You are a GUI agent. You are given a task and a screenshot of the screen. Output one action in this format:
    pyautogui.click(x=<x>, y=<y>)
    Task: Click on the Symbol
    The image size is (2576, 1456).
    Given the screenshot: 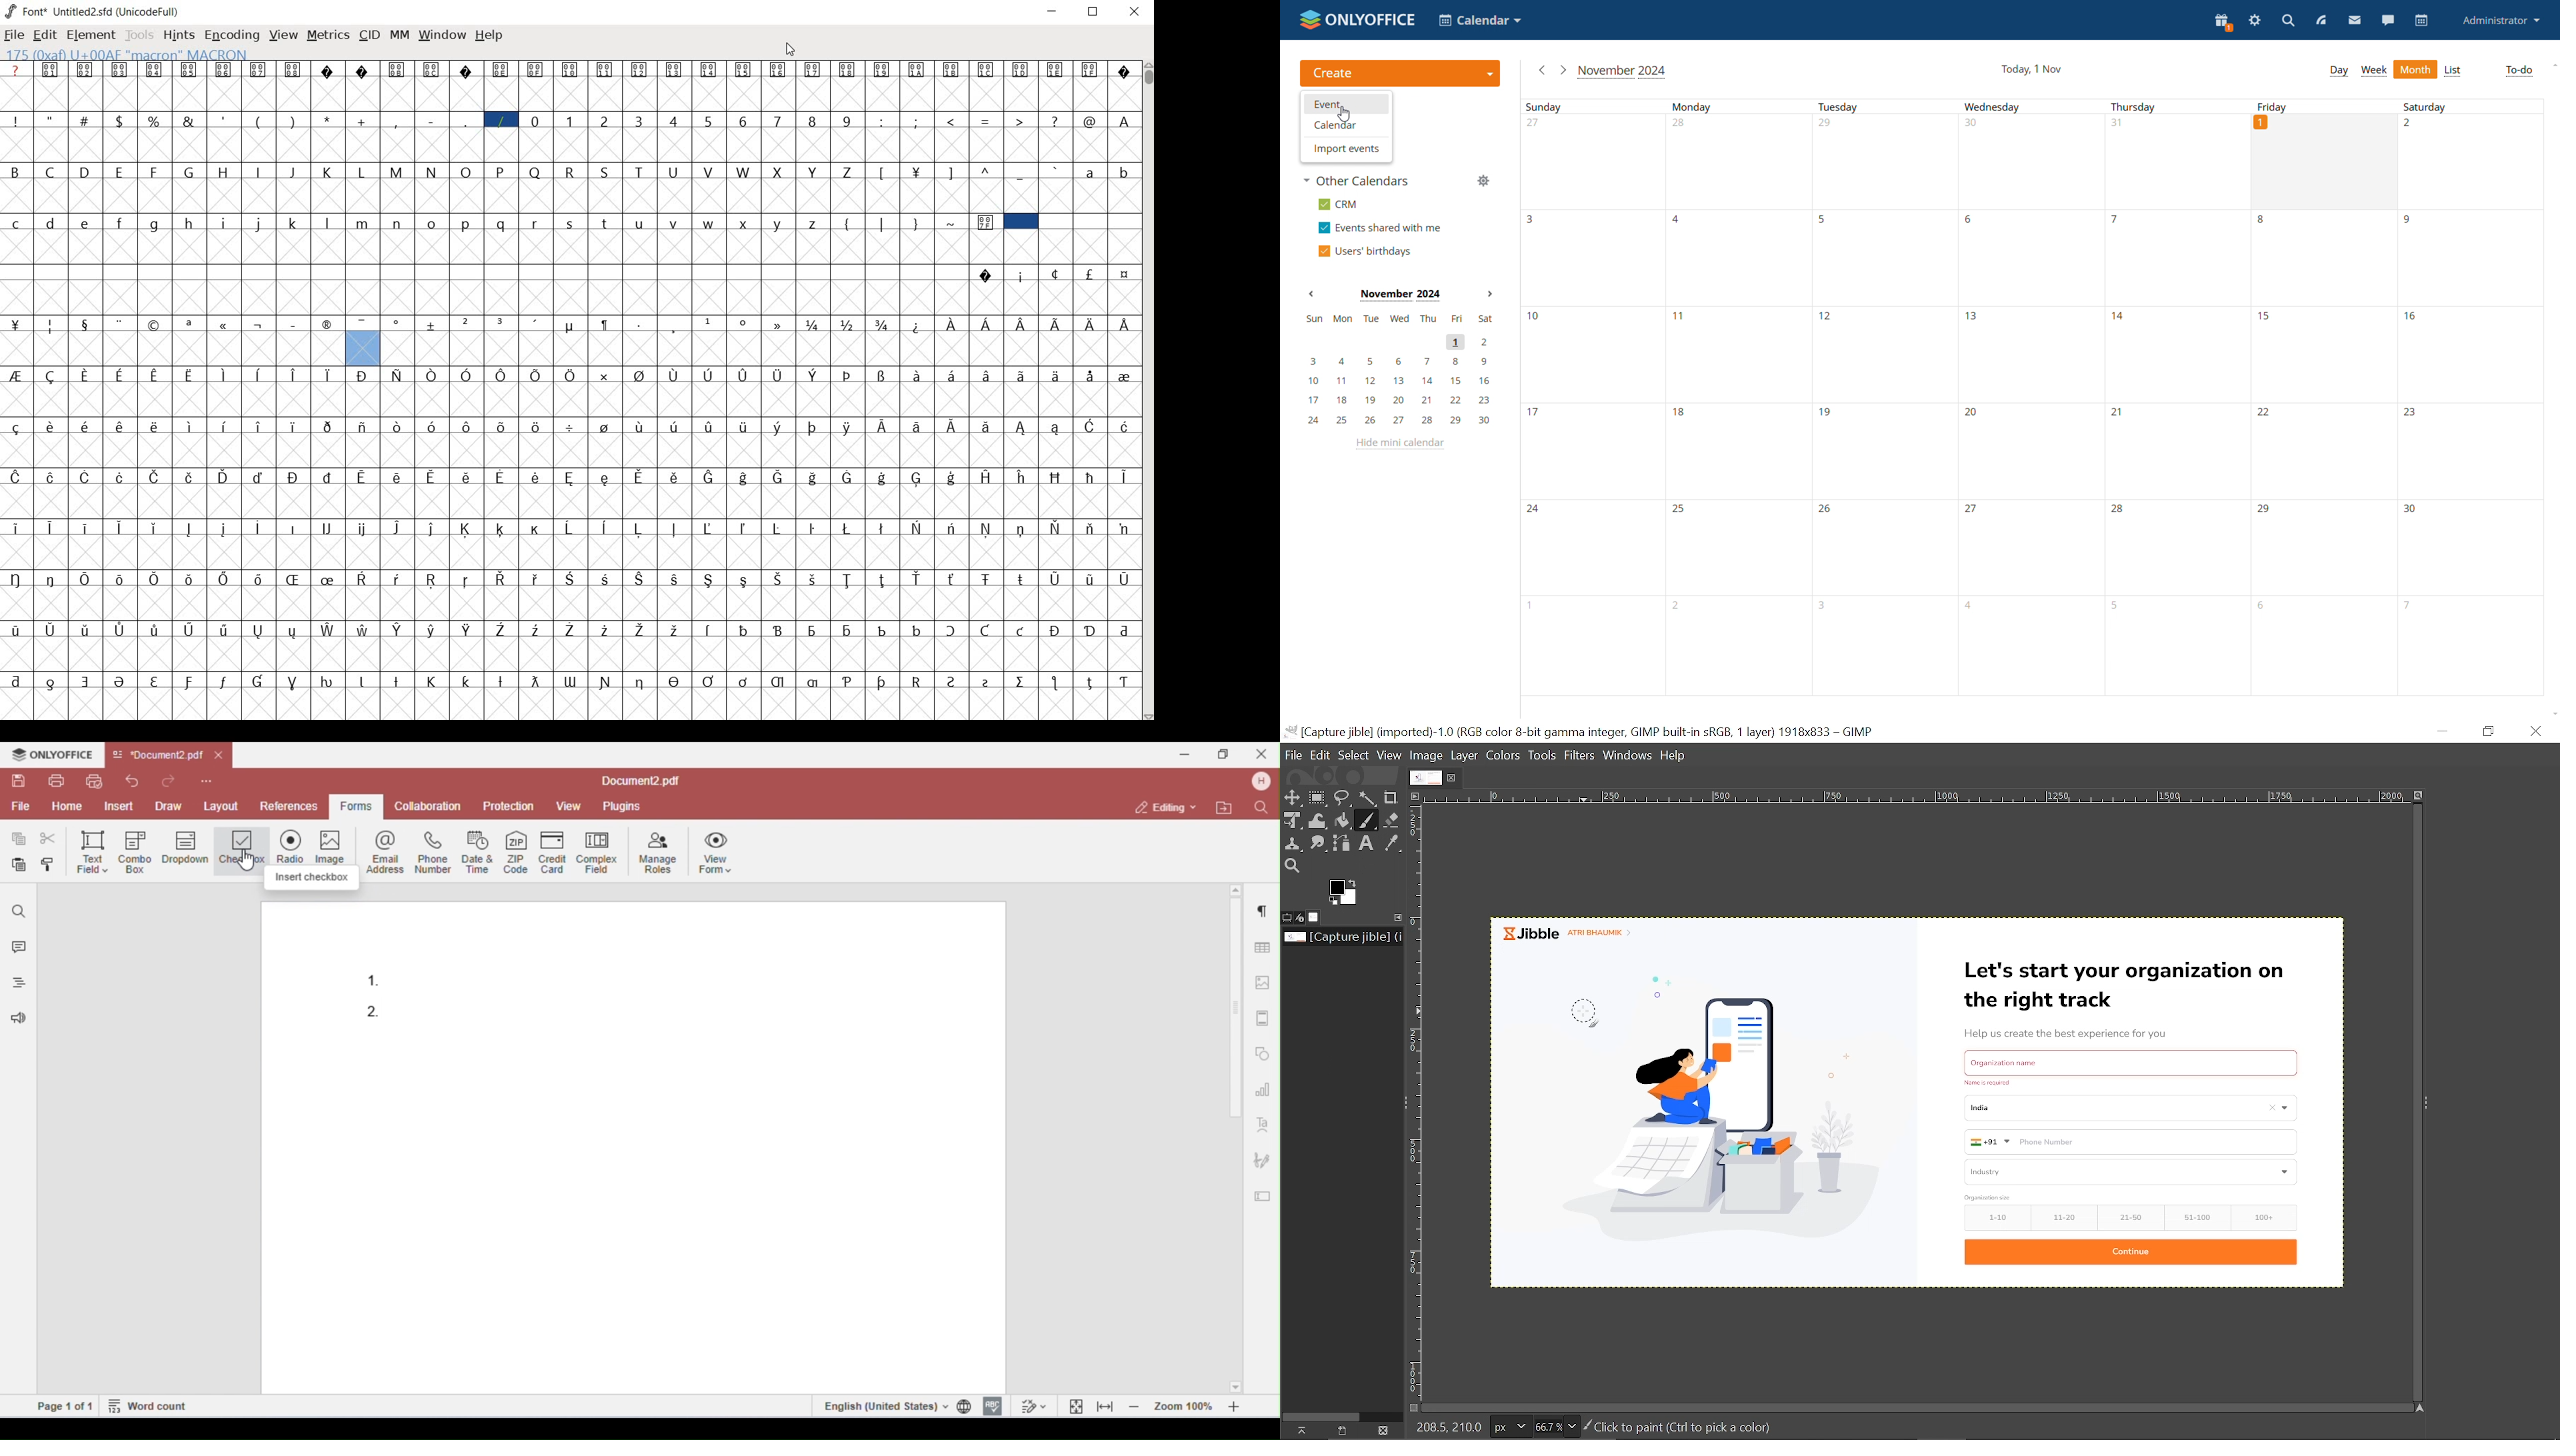 What is the action you would take?
    pyautogui.click(x=88, y=578)
    